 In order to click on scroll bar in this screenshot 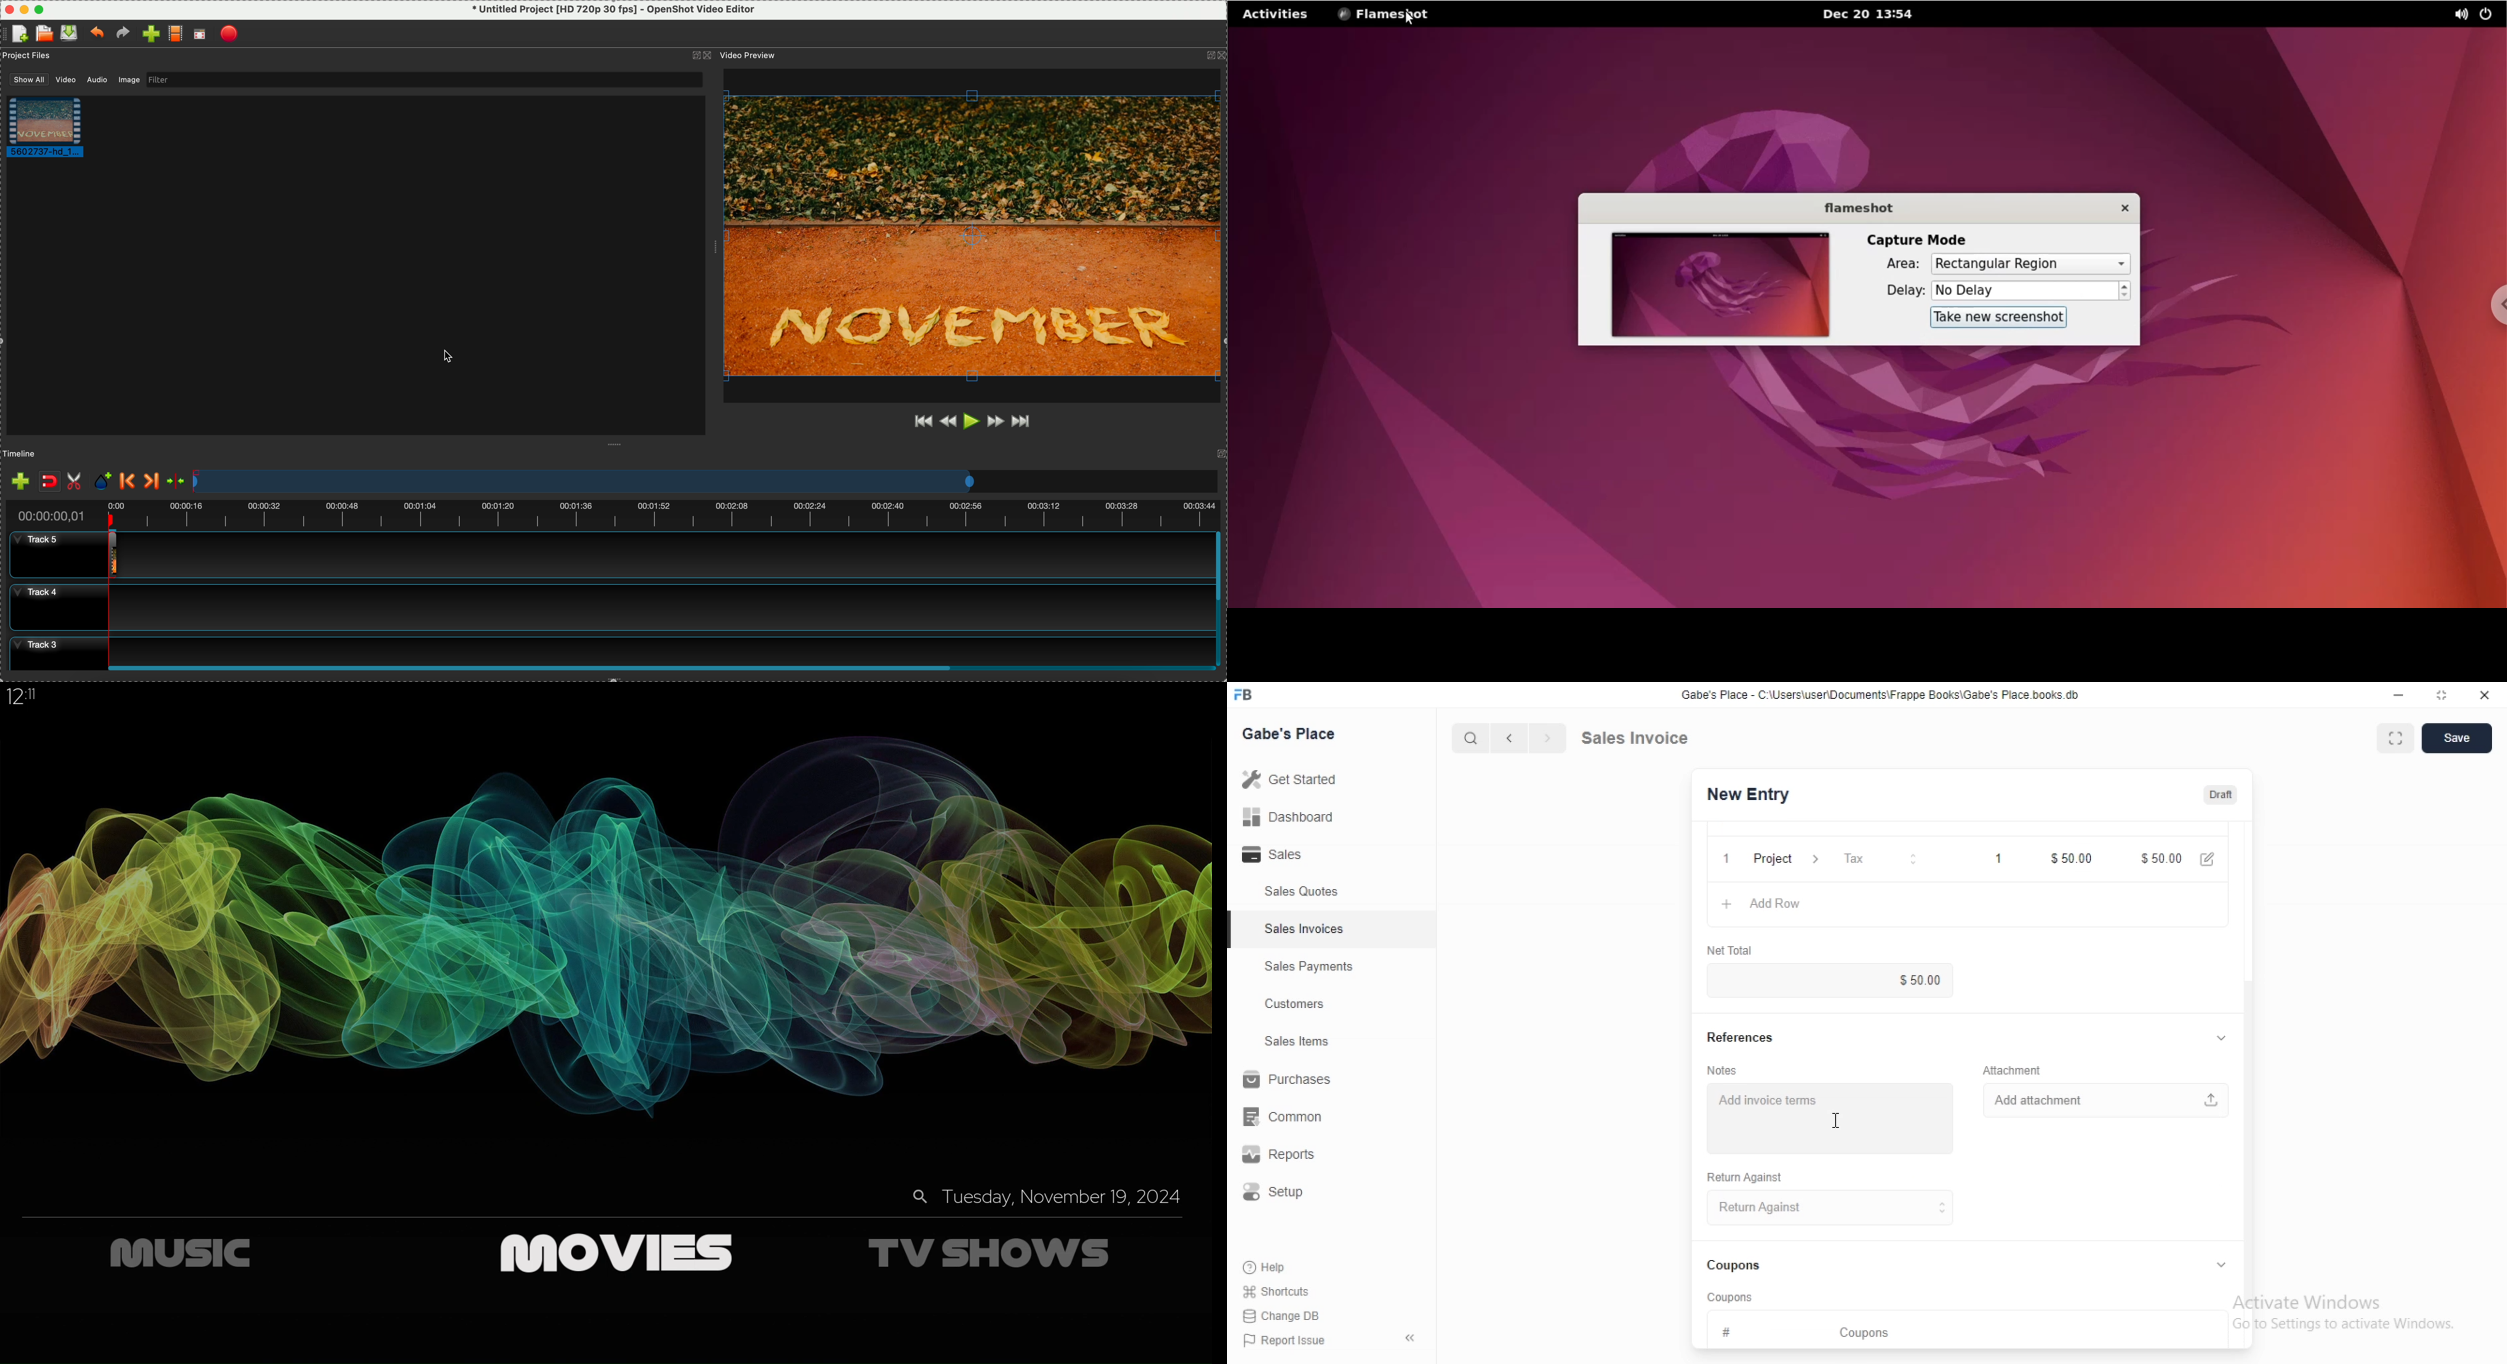, I will do `click(2250, 1138)`.